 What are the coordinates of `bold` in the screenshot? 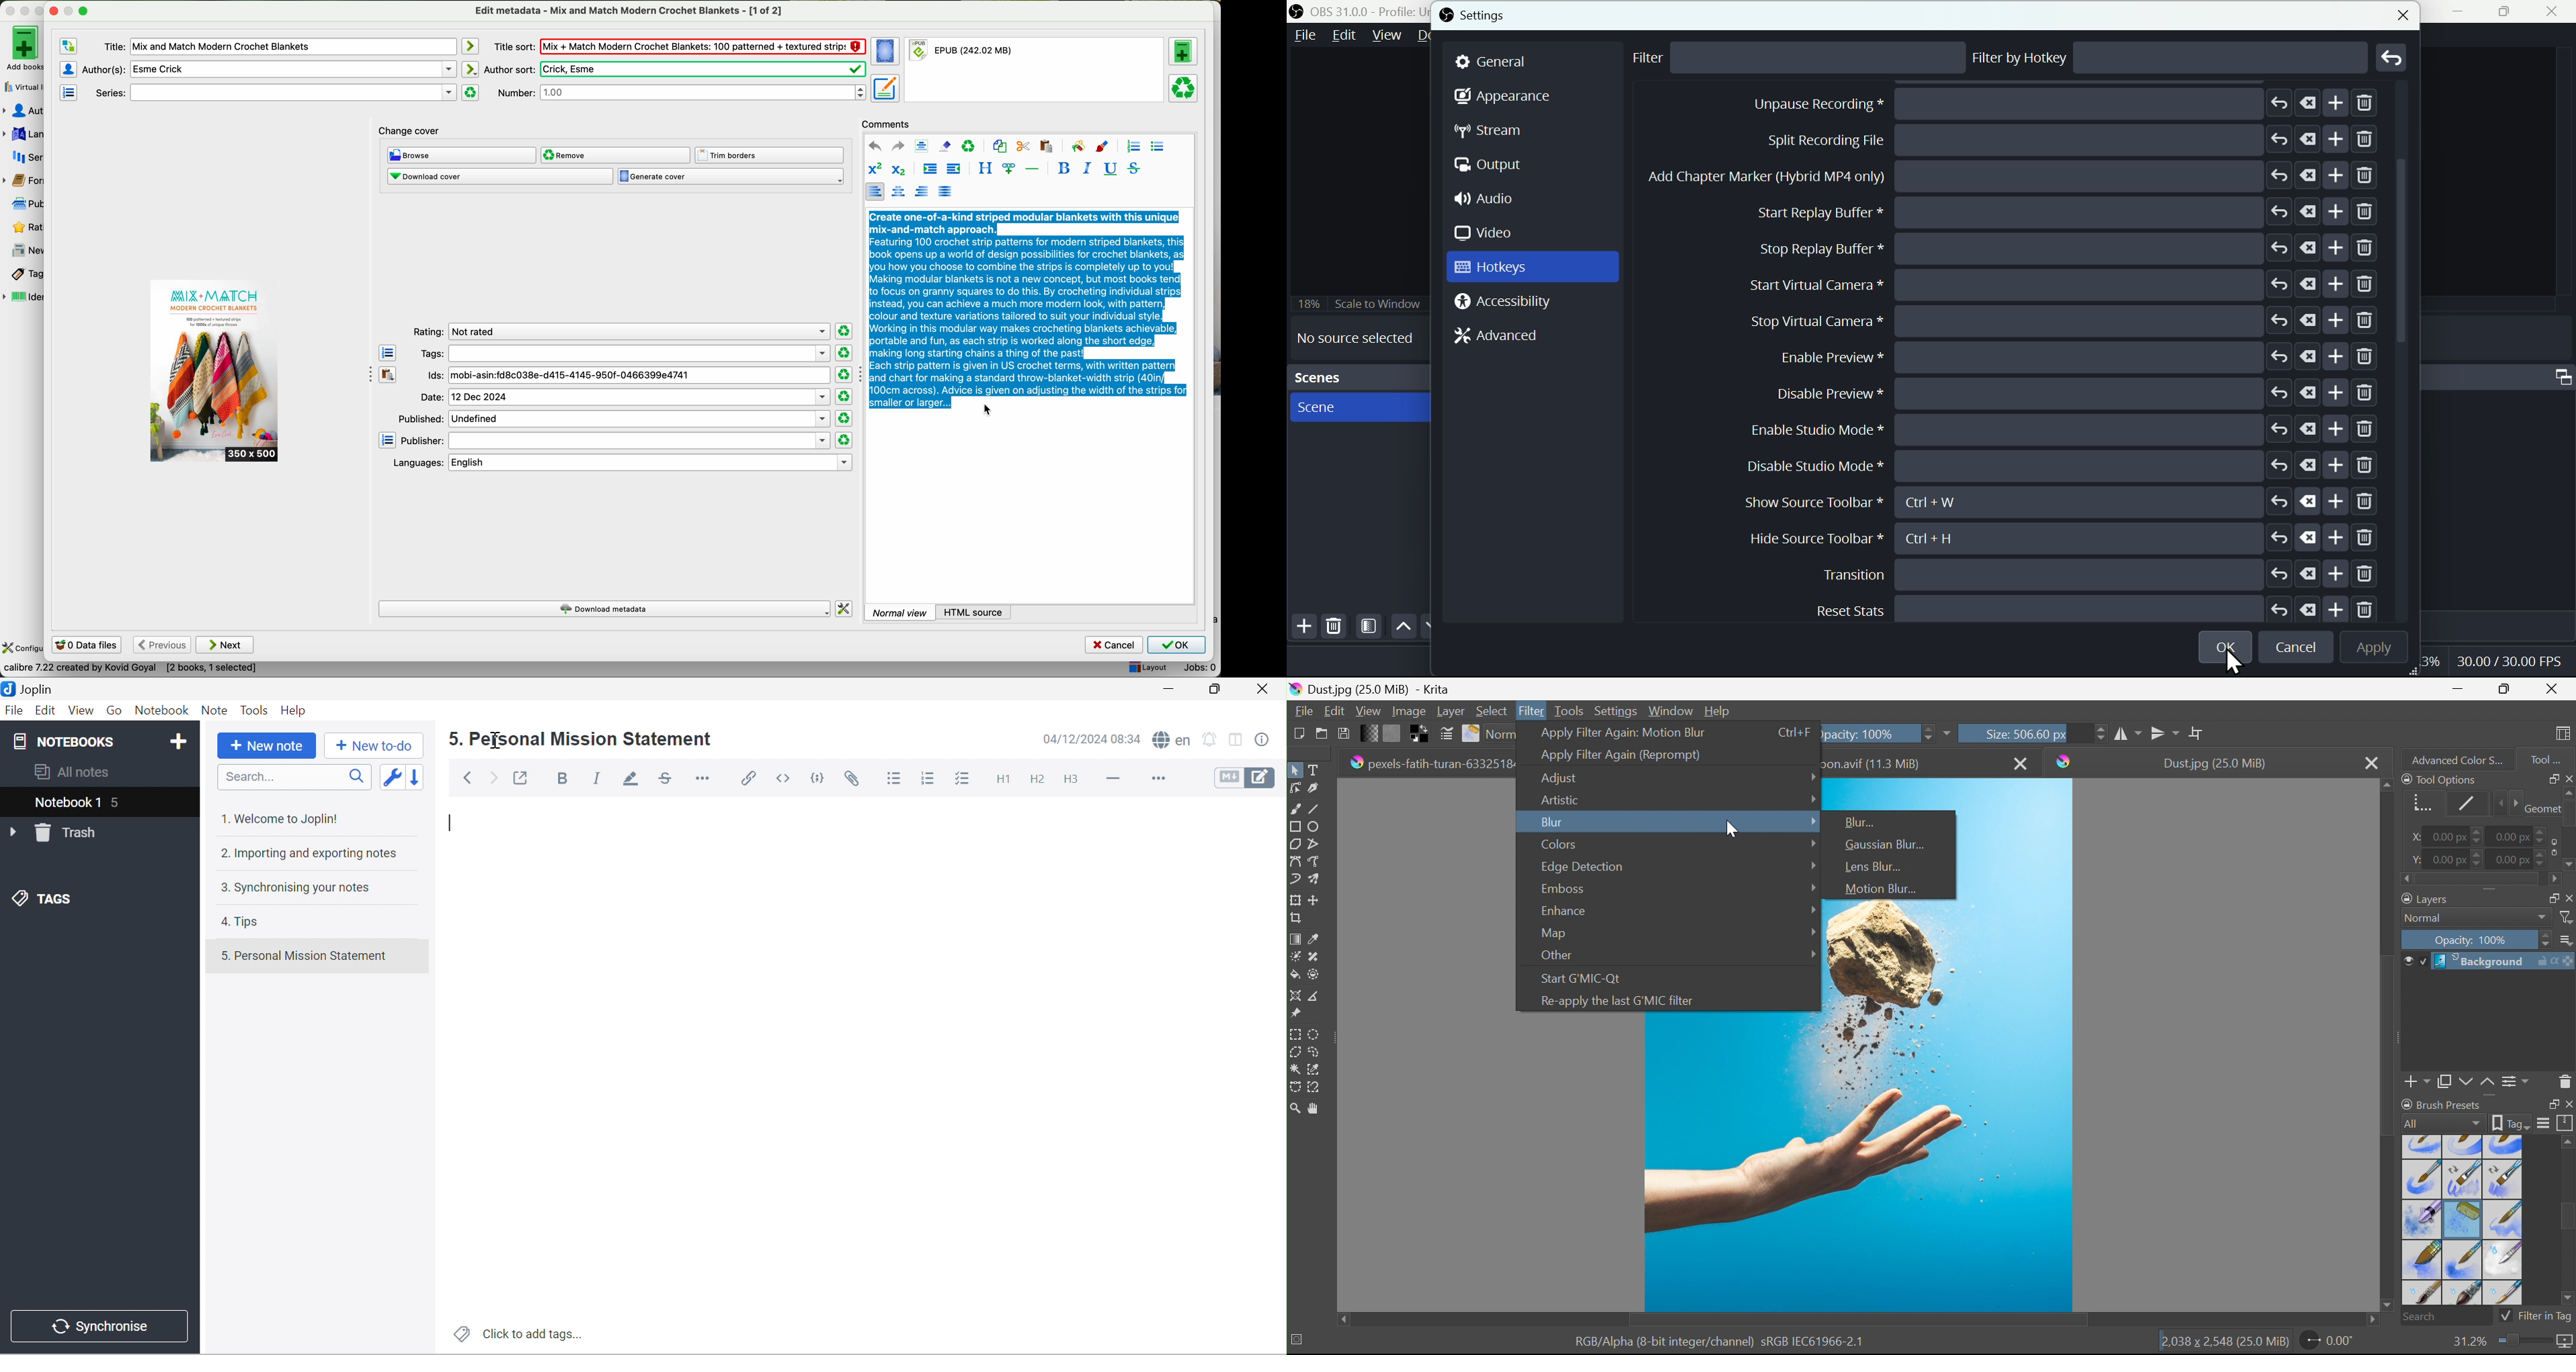 It's located at (1065, 168).